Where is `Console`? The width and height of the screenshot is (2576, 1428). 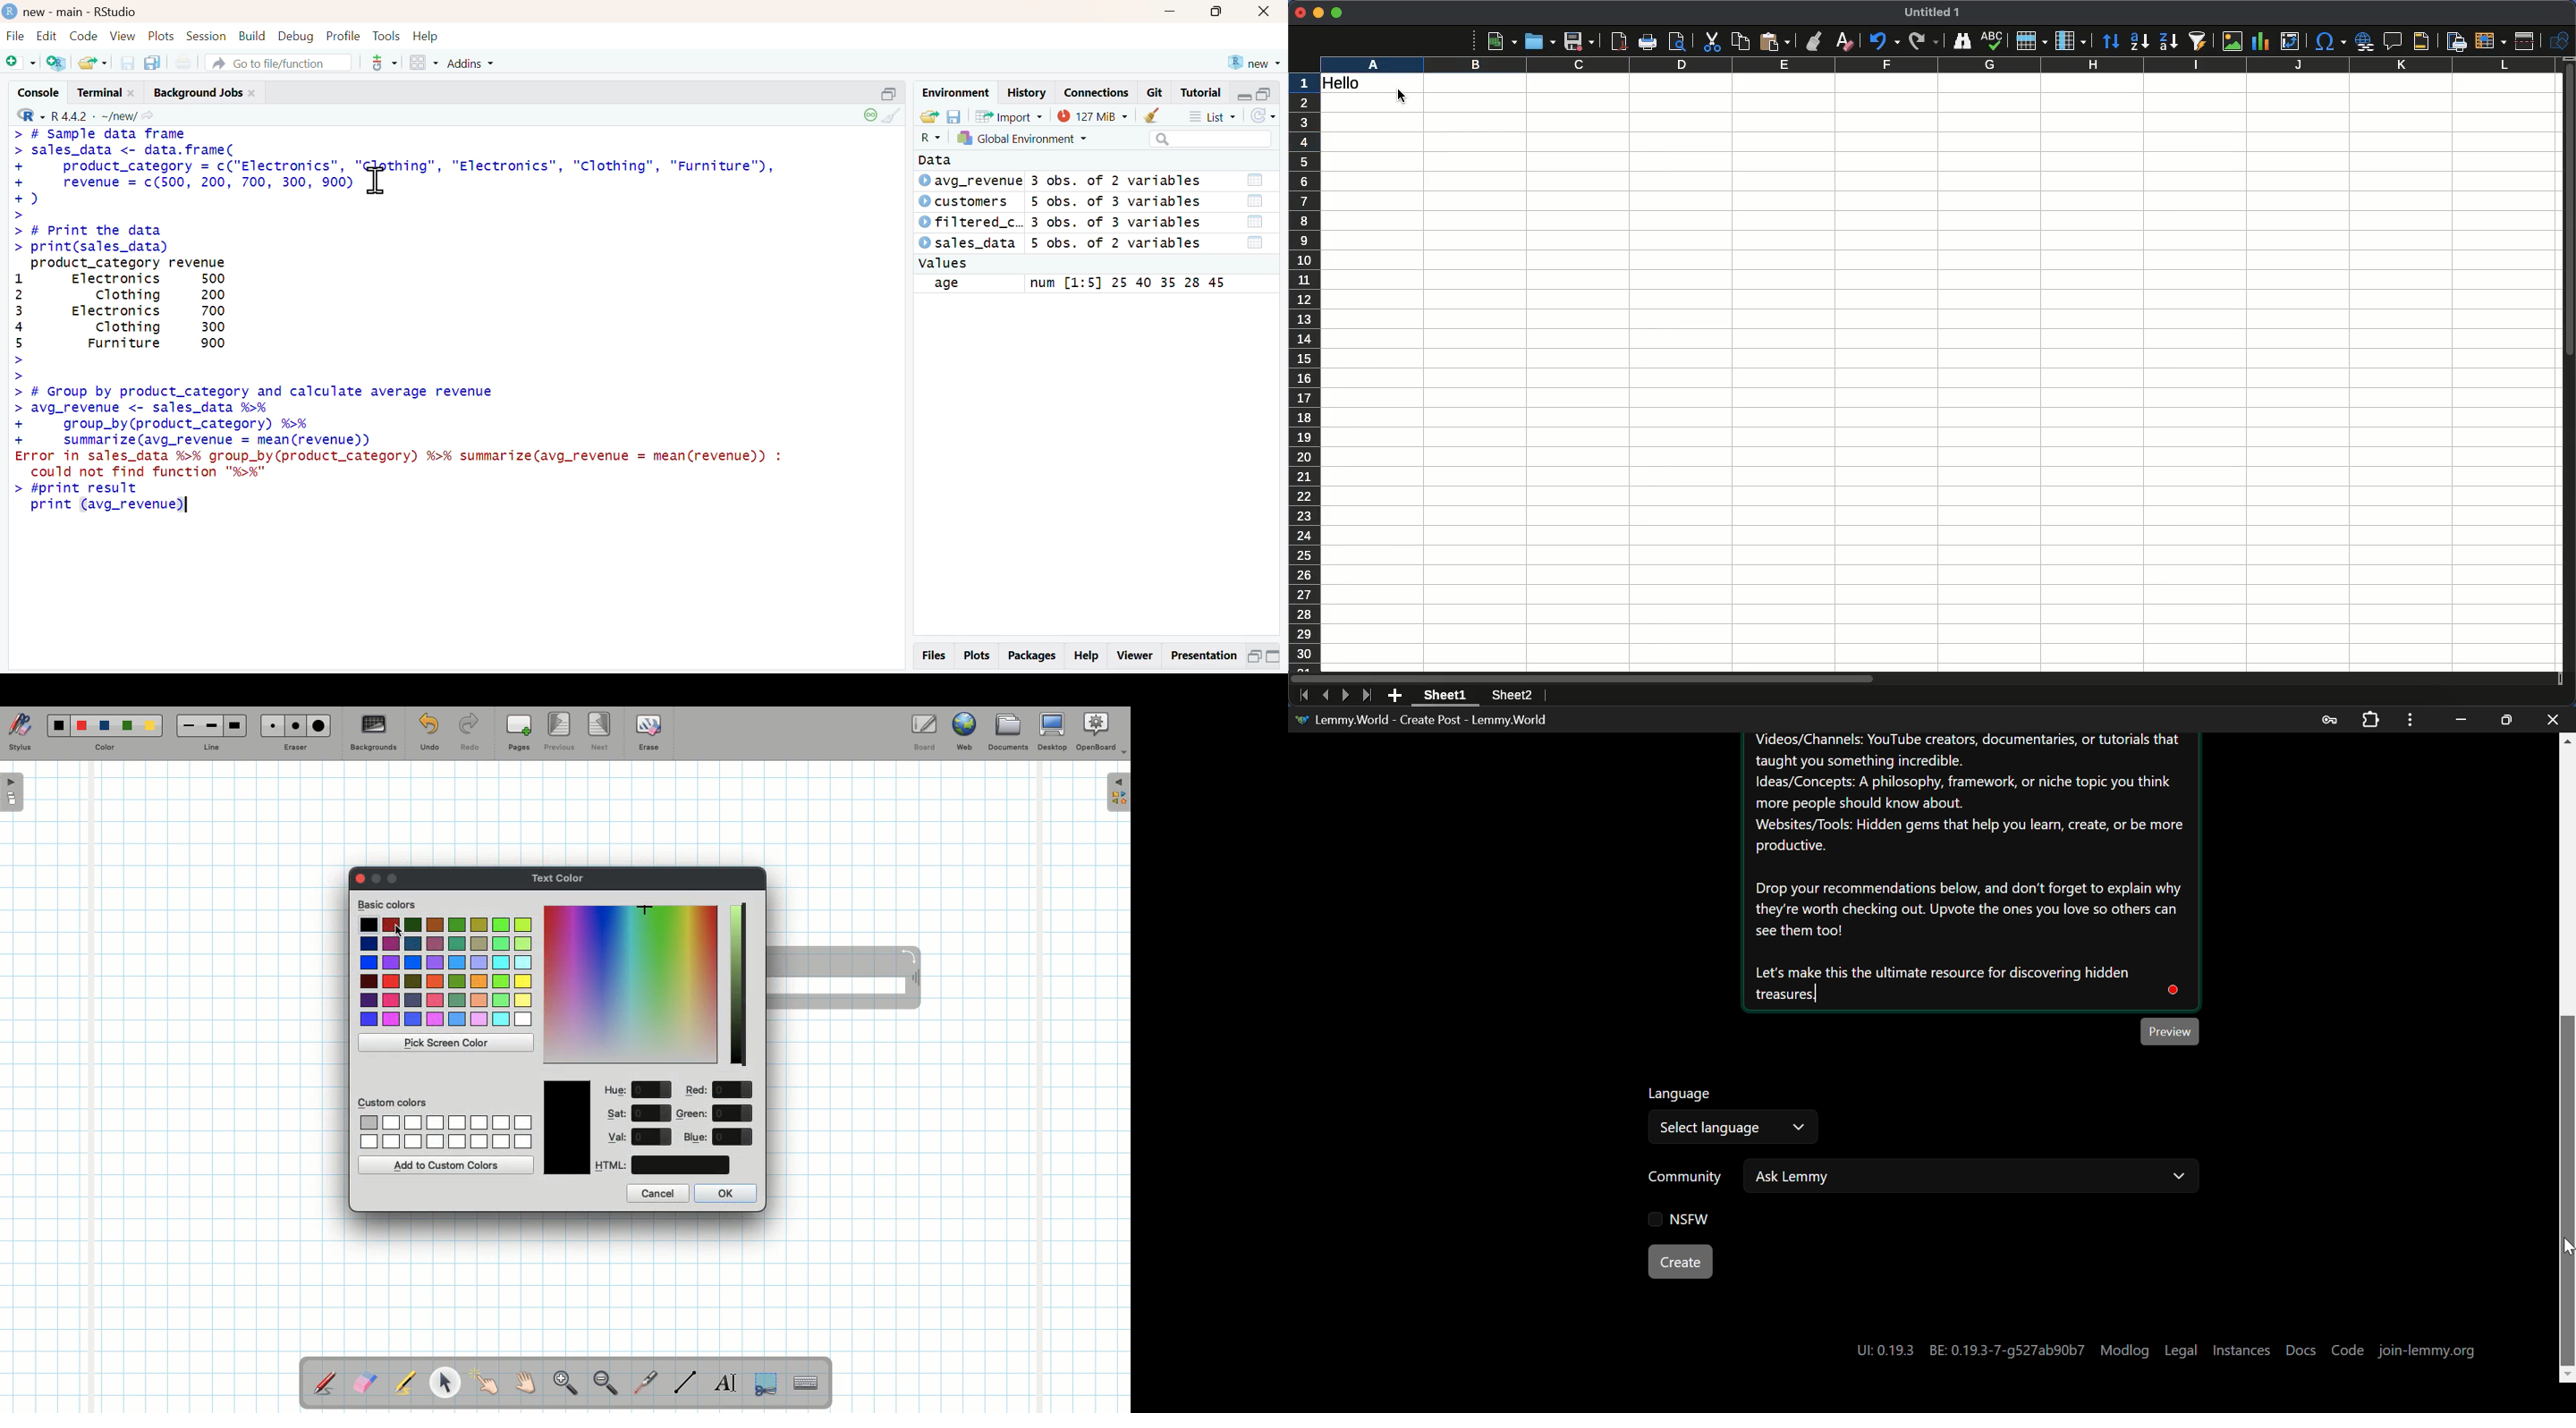 Console is located at coordinates (39, 92).